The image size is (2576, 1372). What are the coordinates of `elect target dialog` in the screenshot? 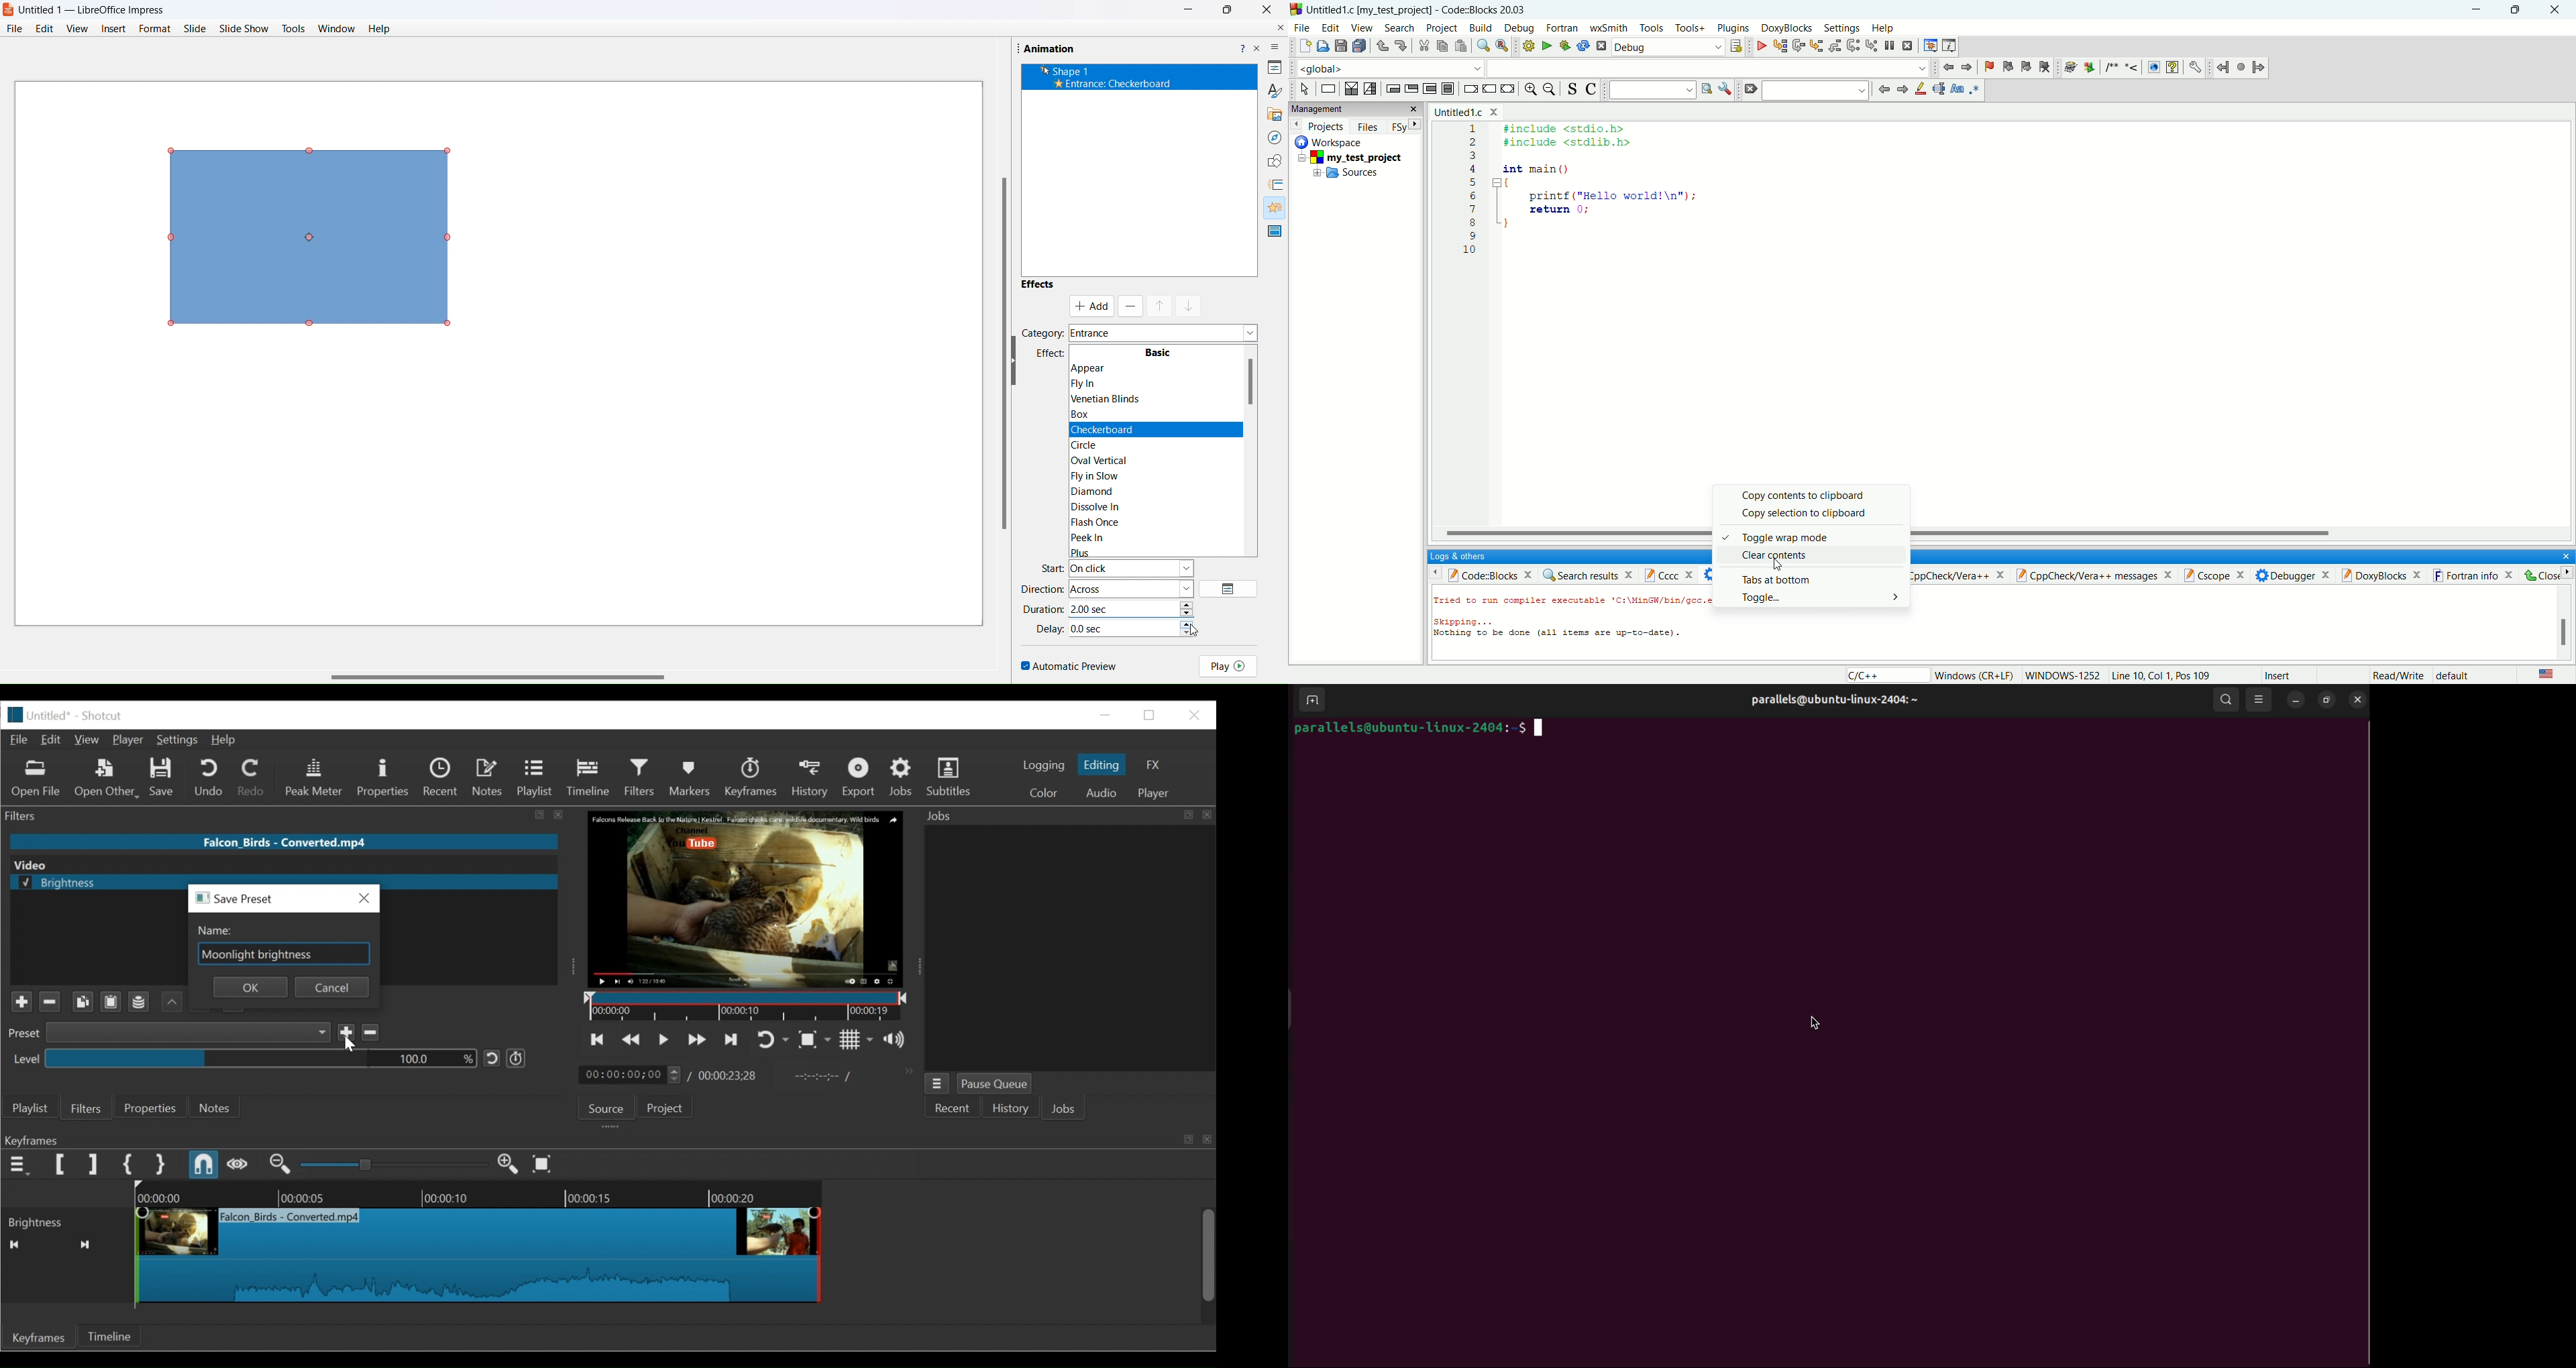 It's located at (1735, 46).